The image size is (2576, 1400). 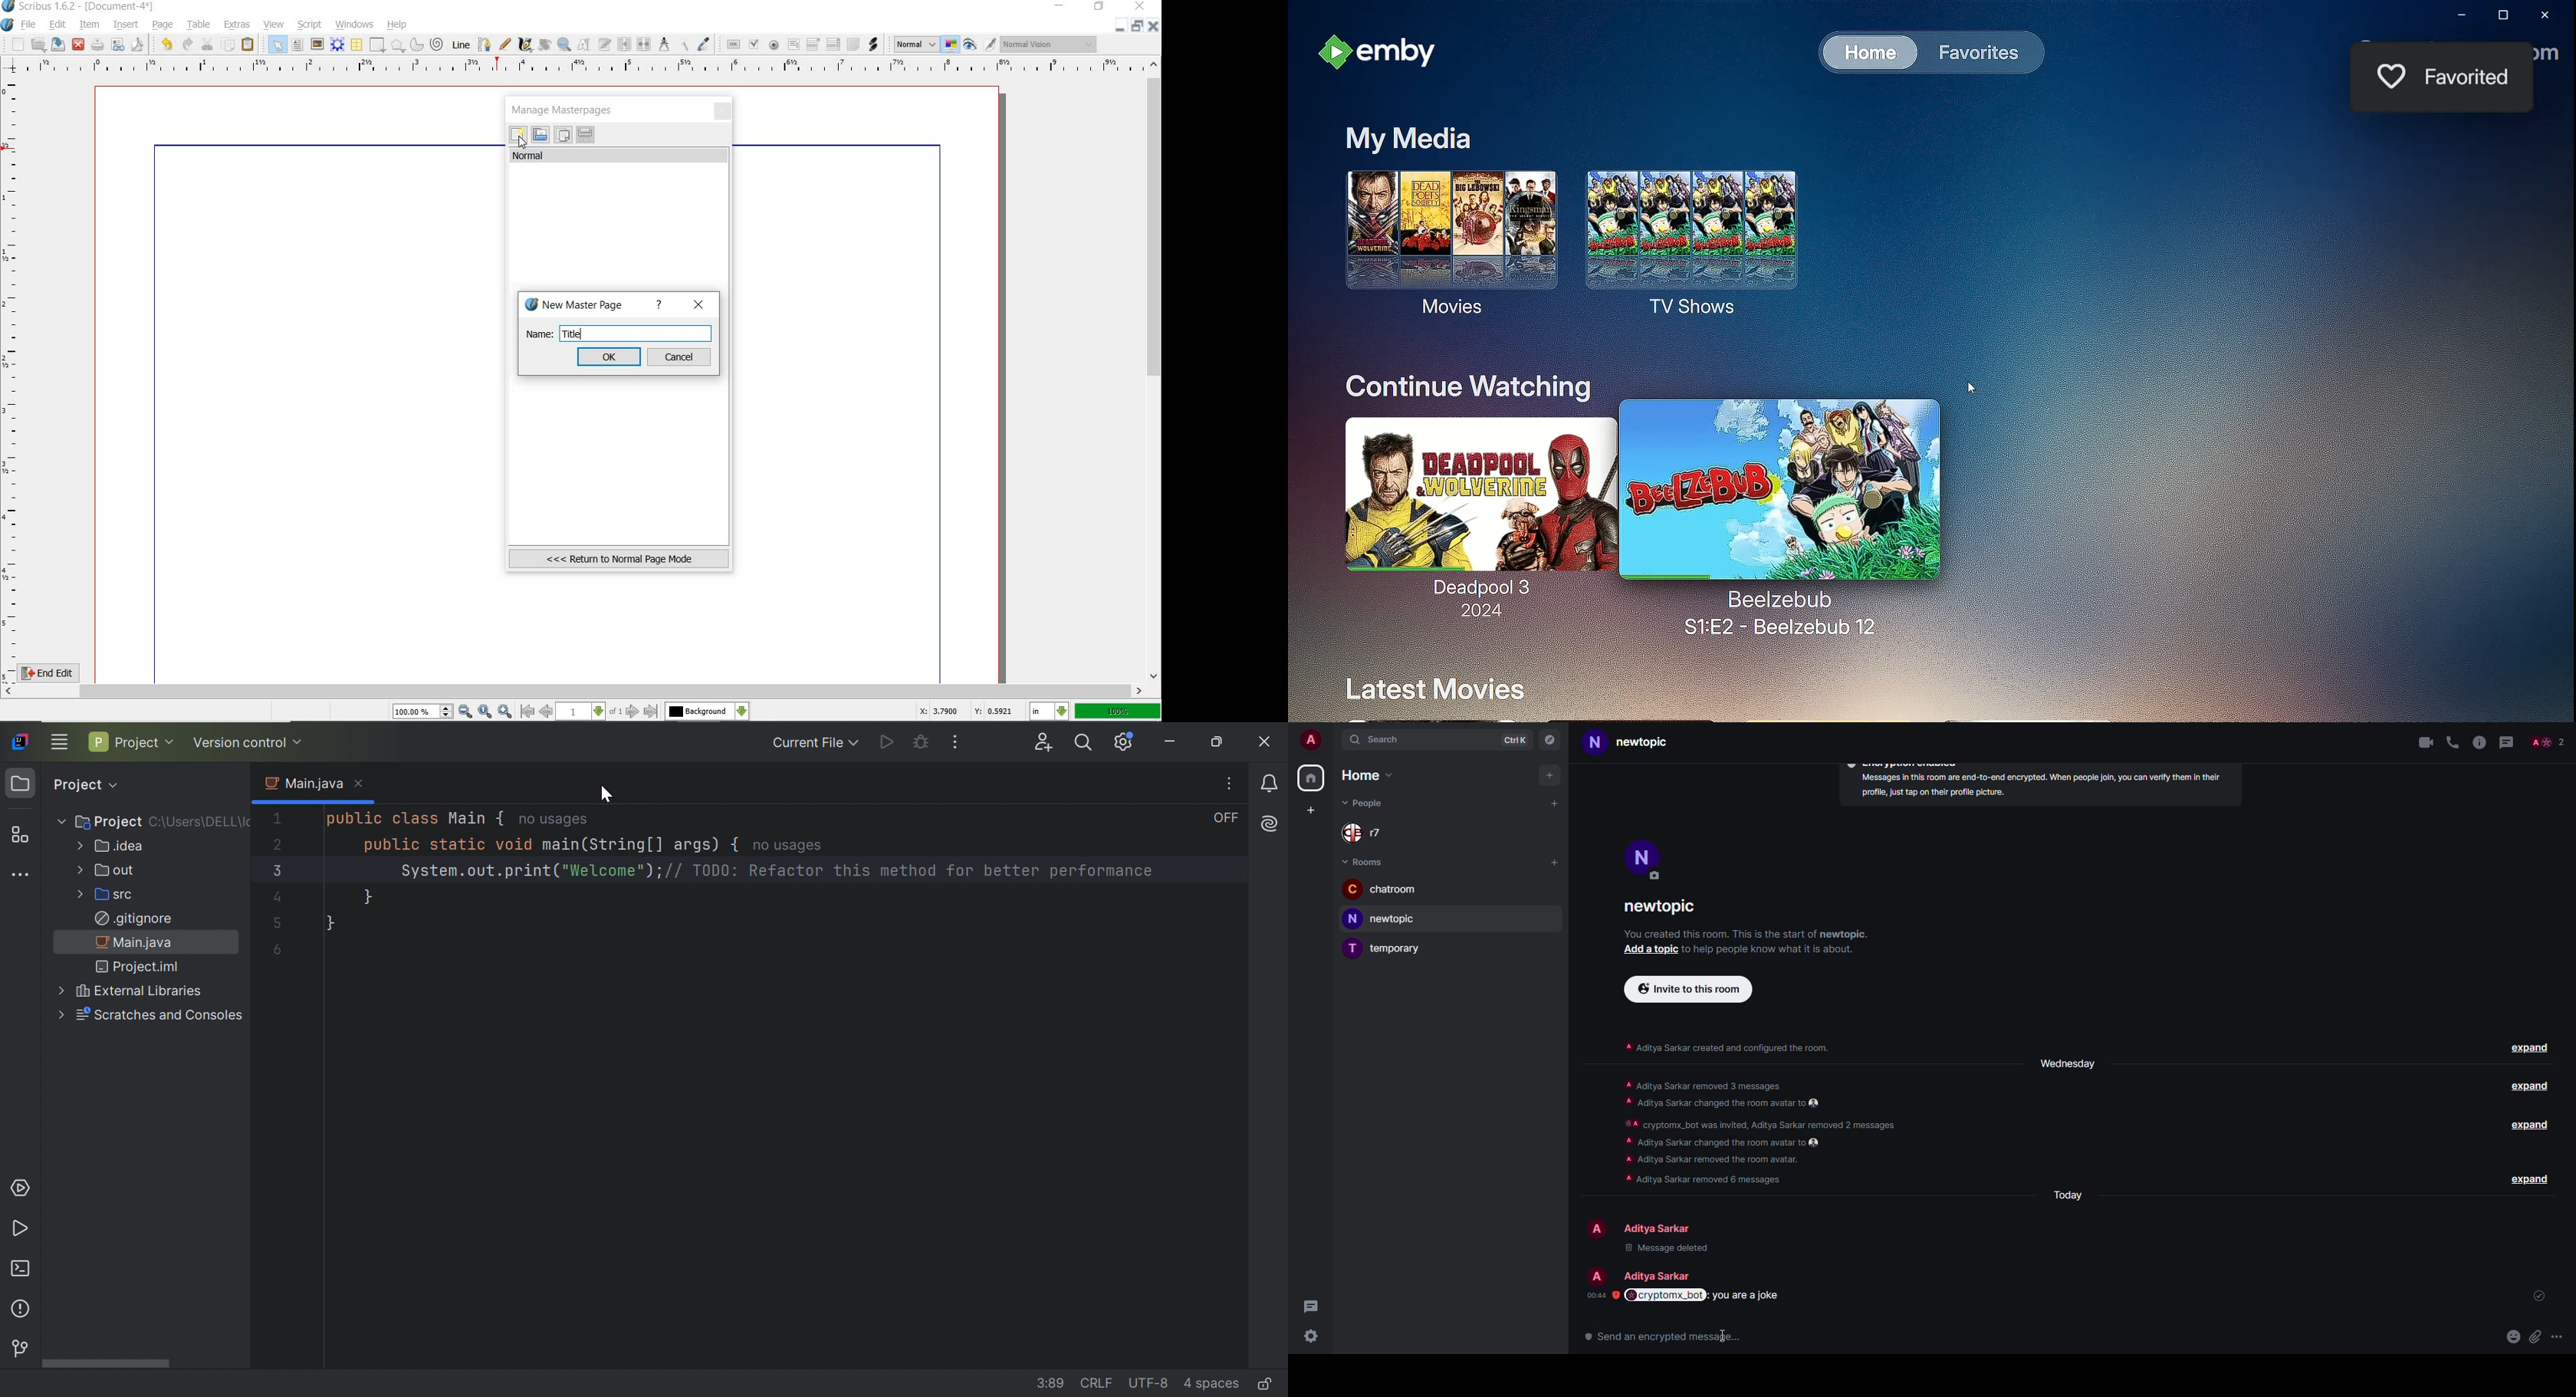 I want to click on scrollbar, so click(x=574, y=691).